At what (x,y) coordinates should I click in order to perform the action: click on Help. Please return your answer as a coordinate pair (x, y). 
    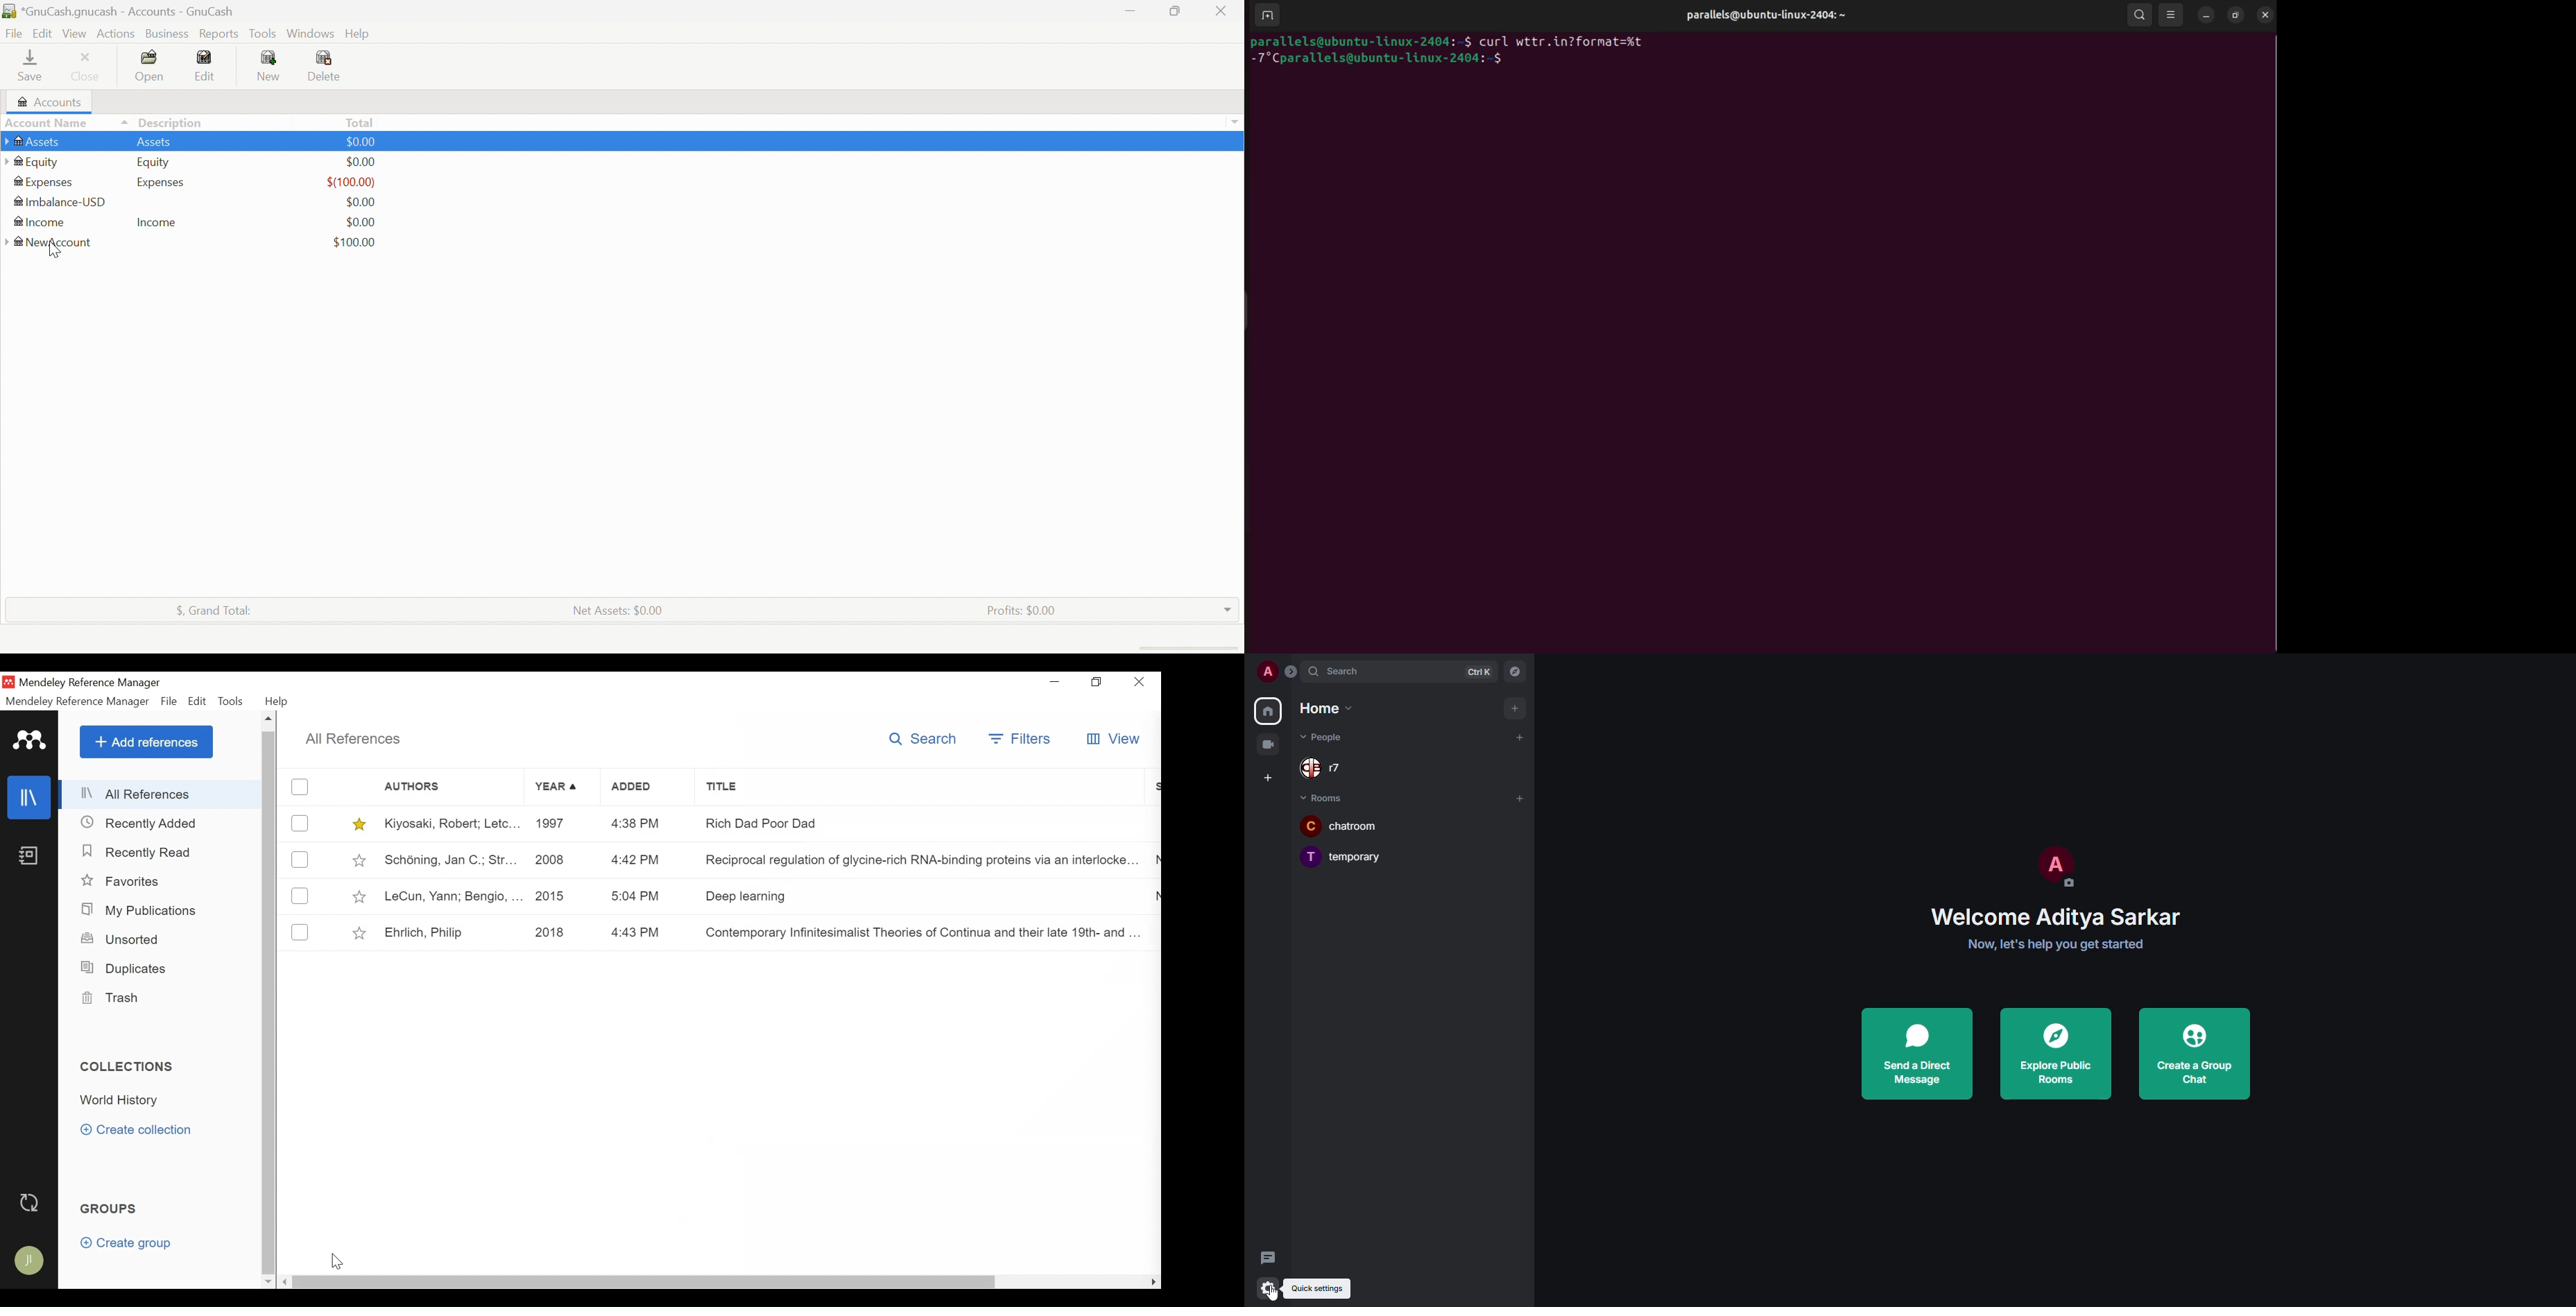
    Looking at the image, I should click on (276, 701).